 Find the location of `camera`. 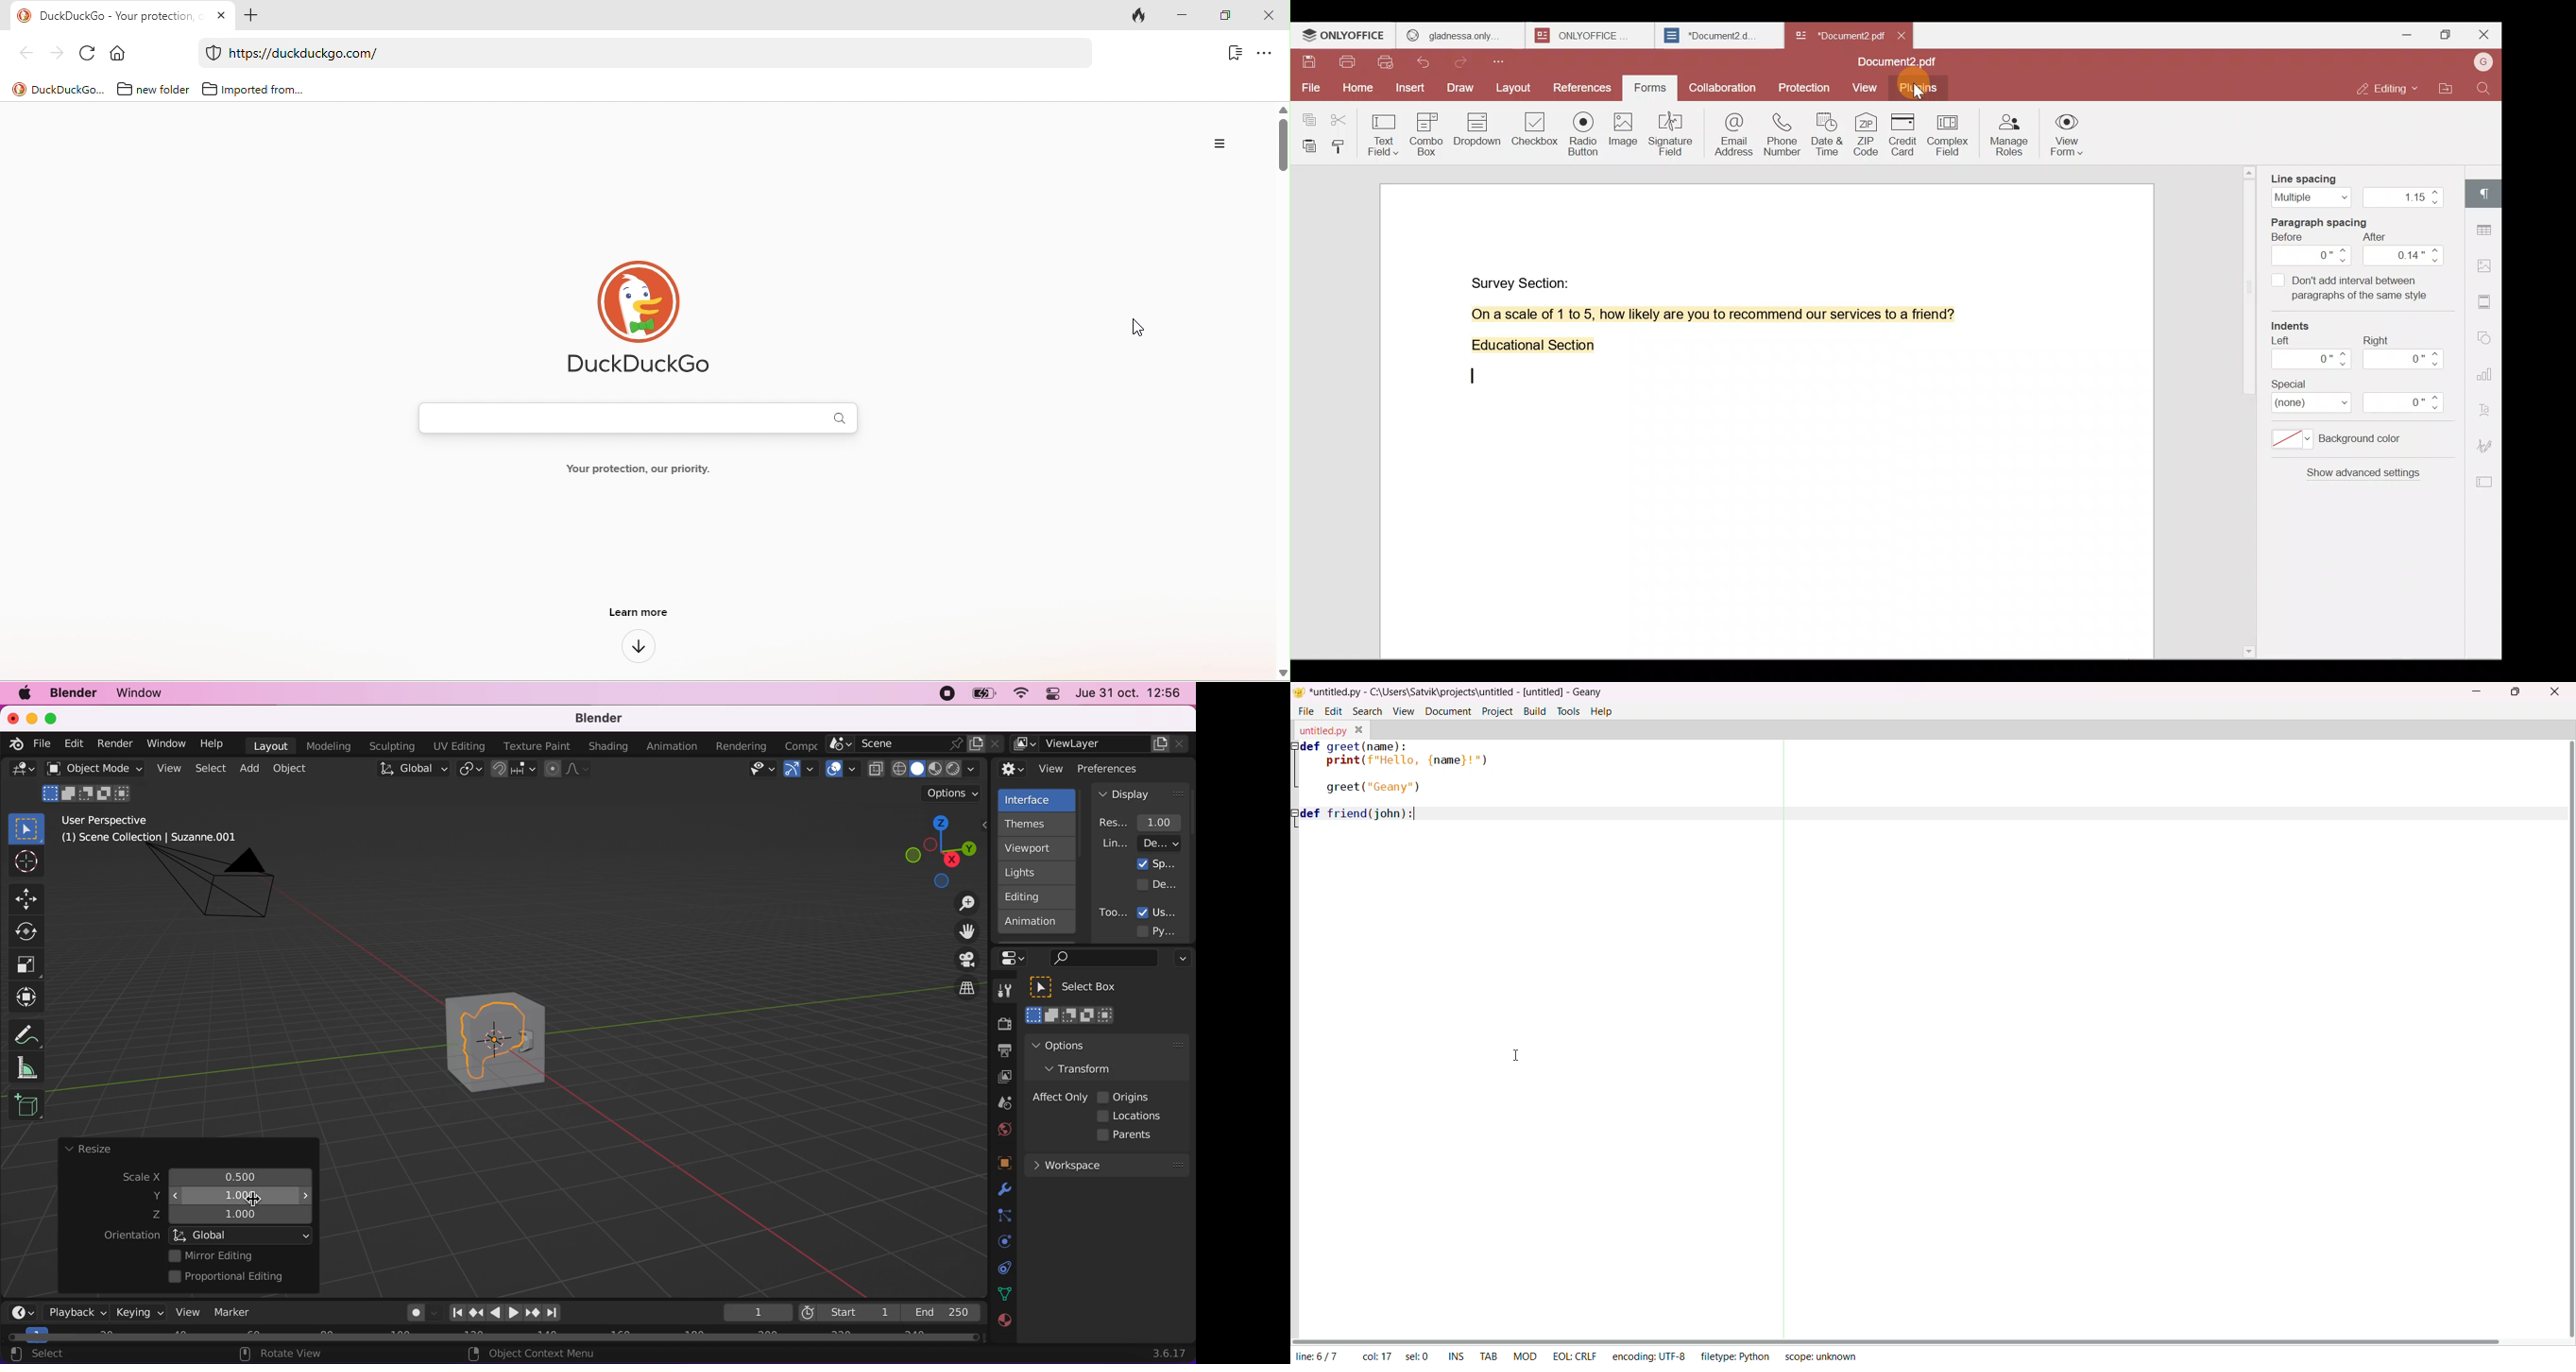

camera is located at coordinates (224, 892).